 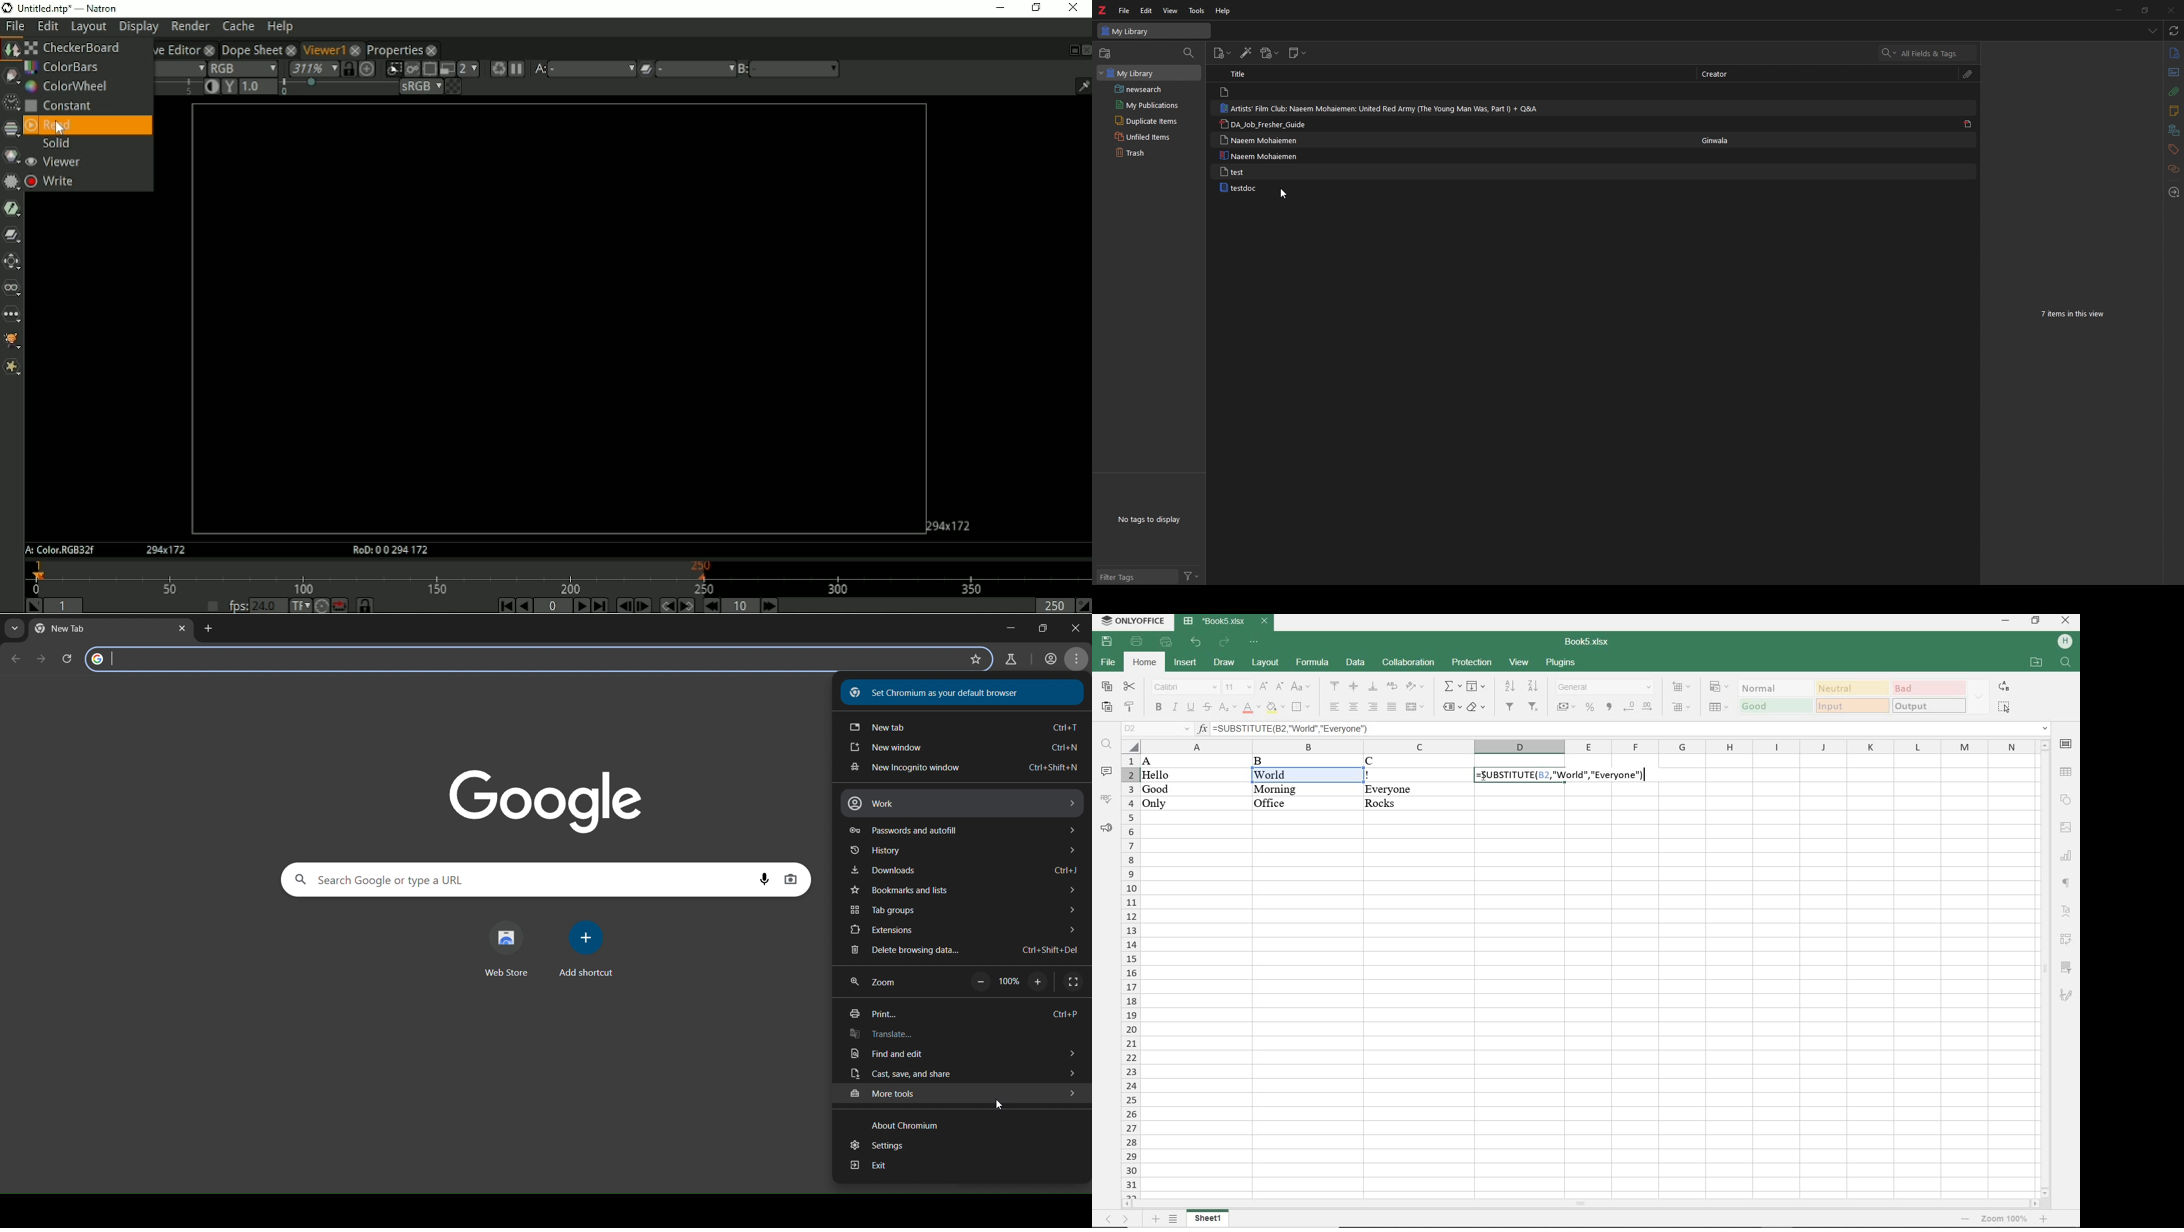 What do you see at coordinates (1238, 688) in the screenshot?
I see `font size` at bounding box center [1238, 688].